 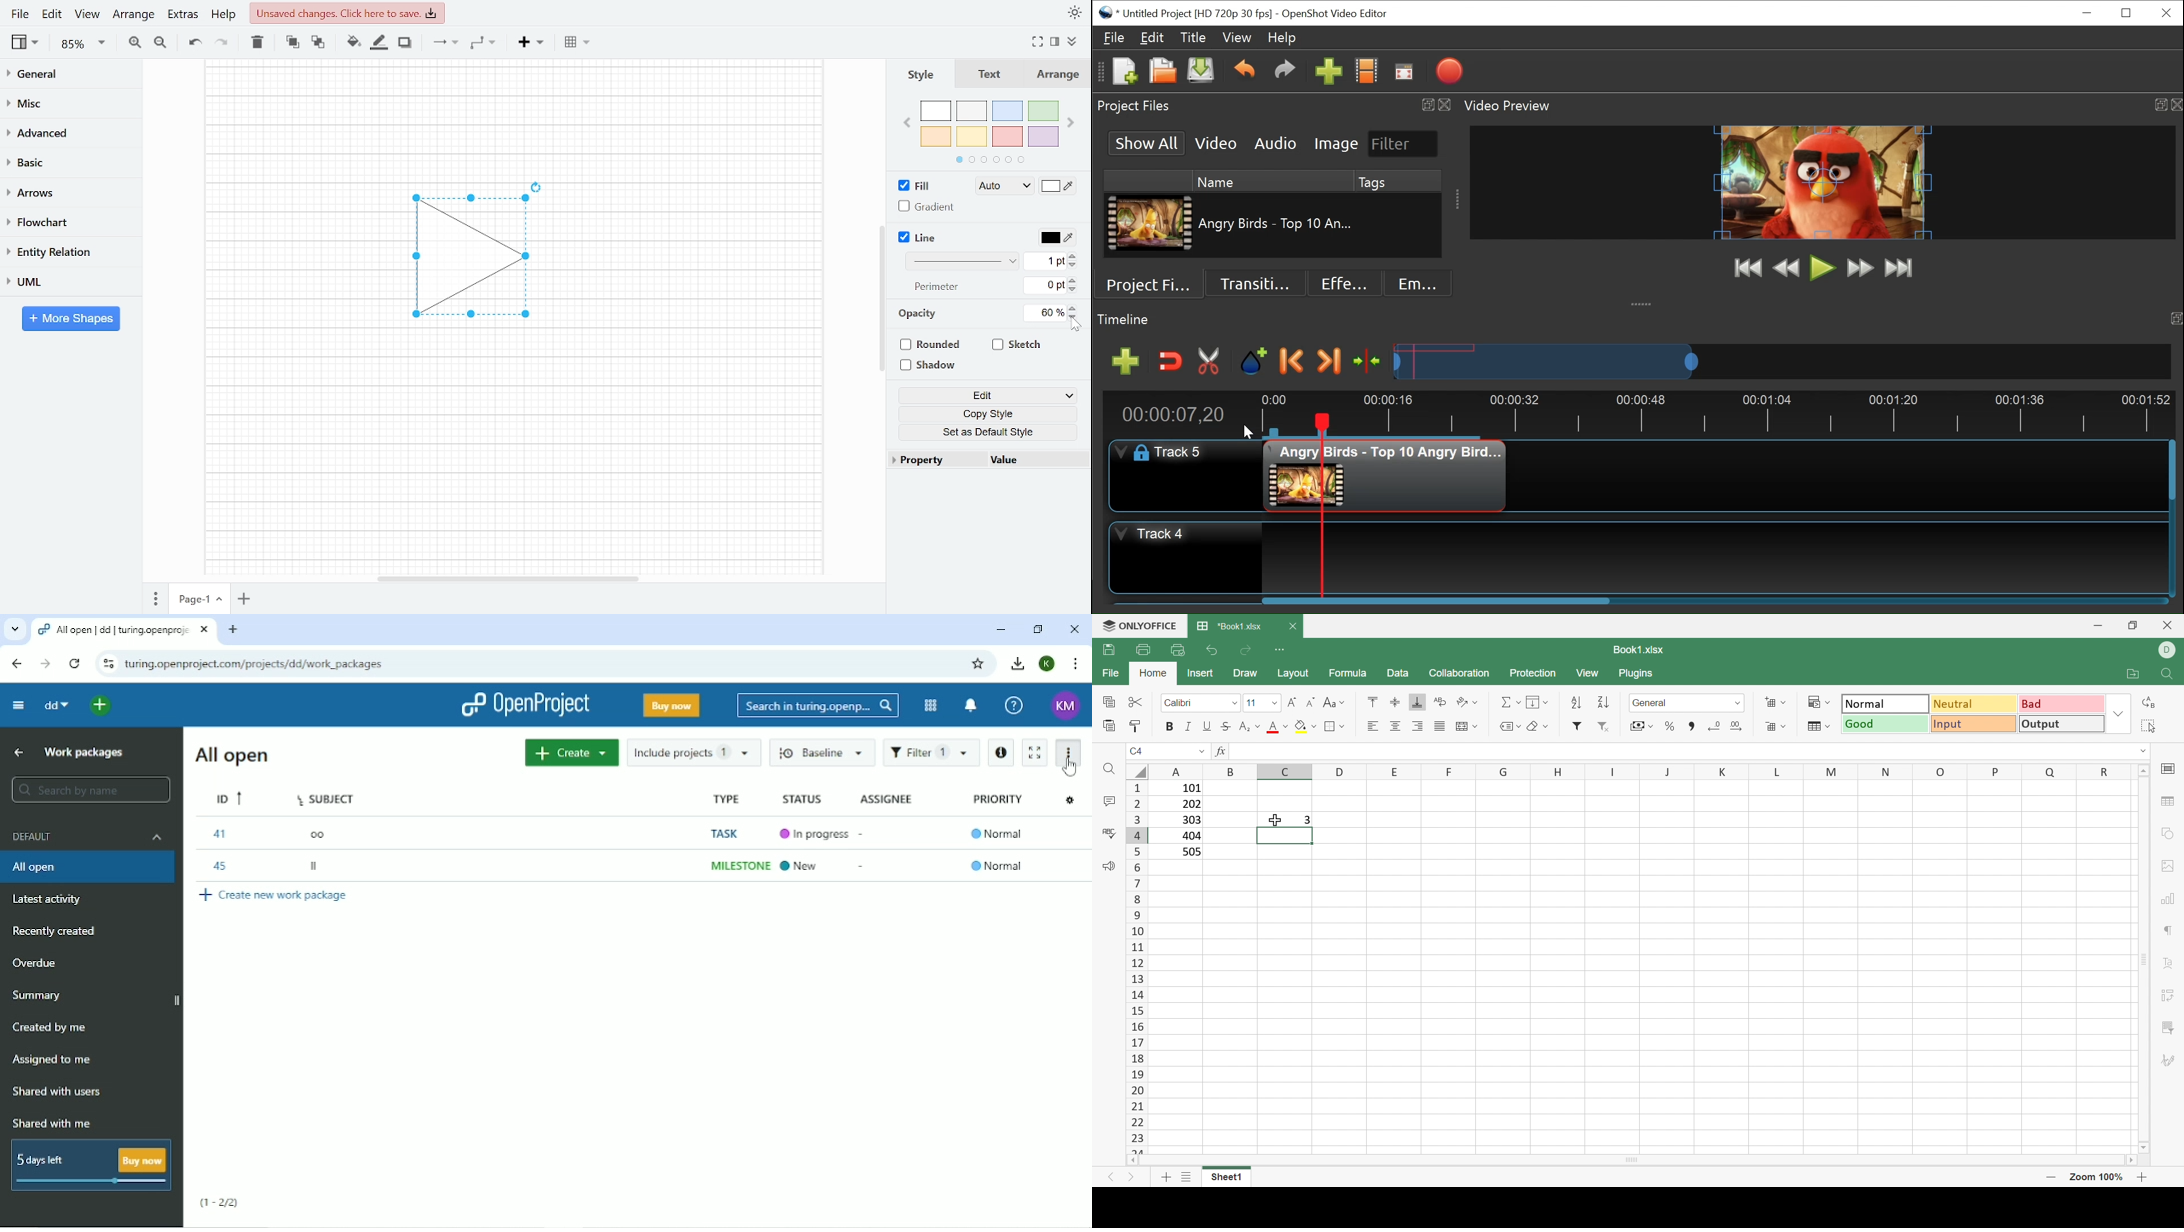 What do you see at coordinates (1043, 312) in the screenshot?
I see `Current Opacity` at bounding box center [1043, 312].